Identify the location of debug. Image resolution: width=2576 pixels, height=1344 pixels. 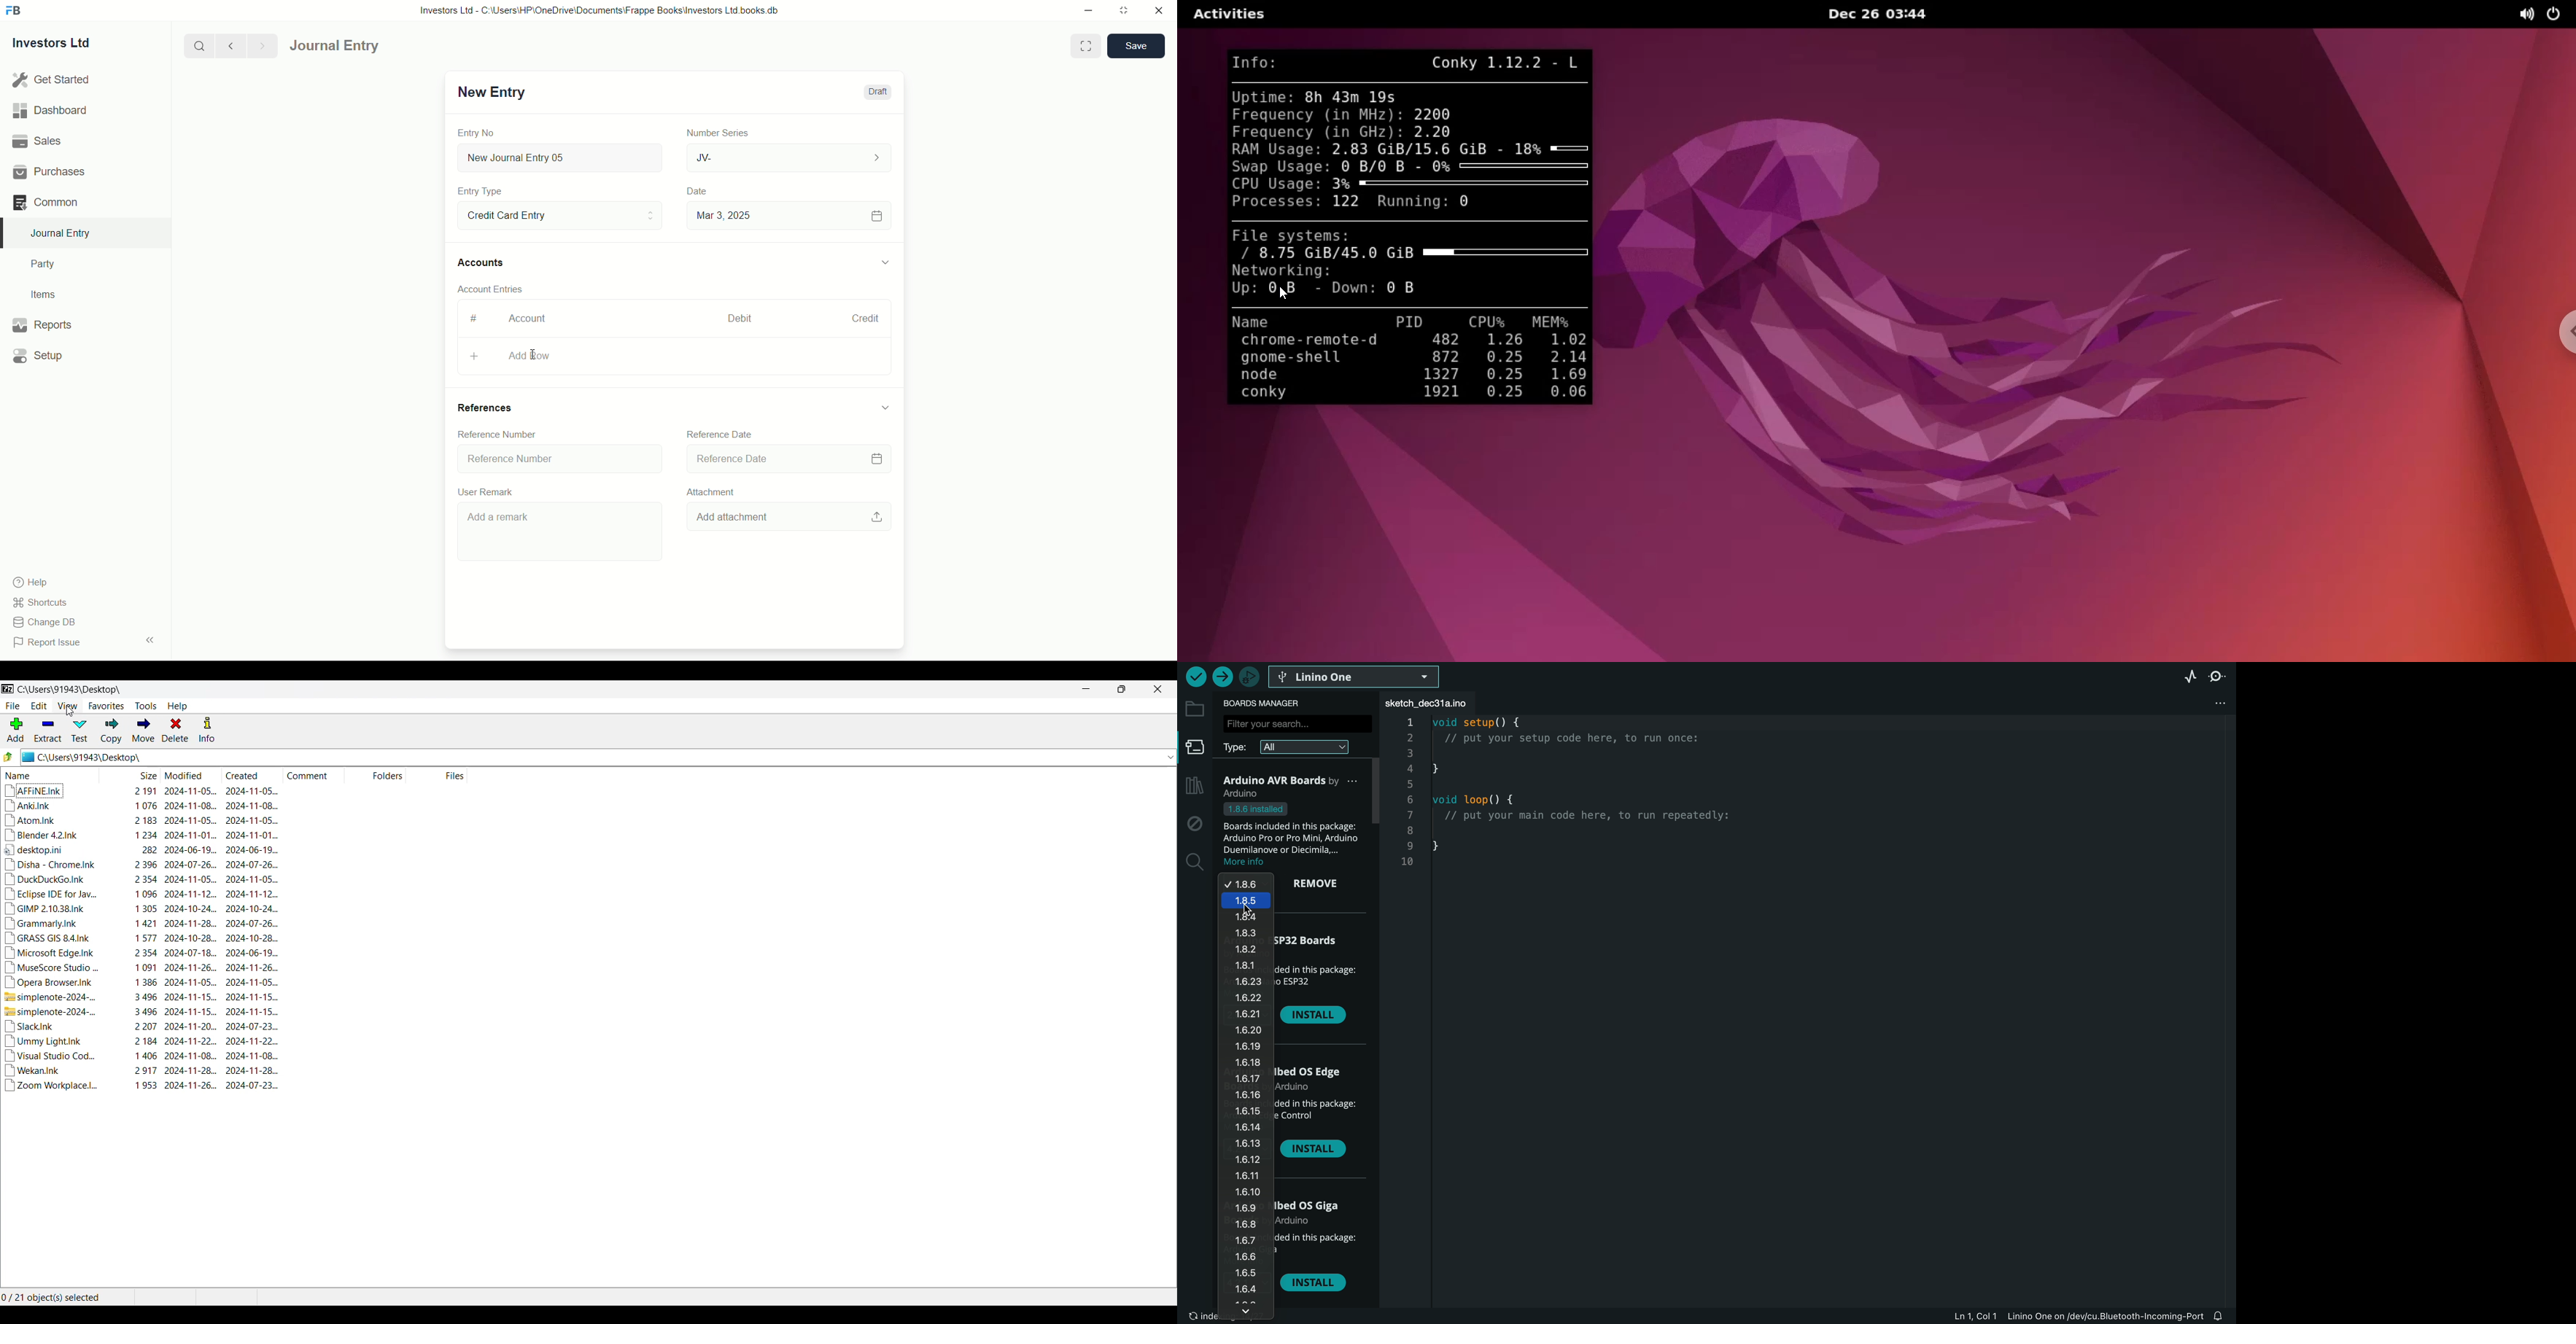
(1194, 824).